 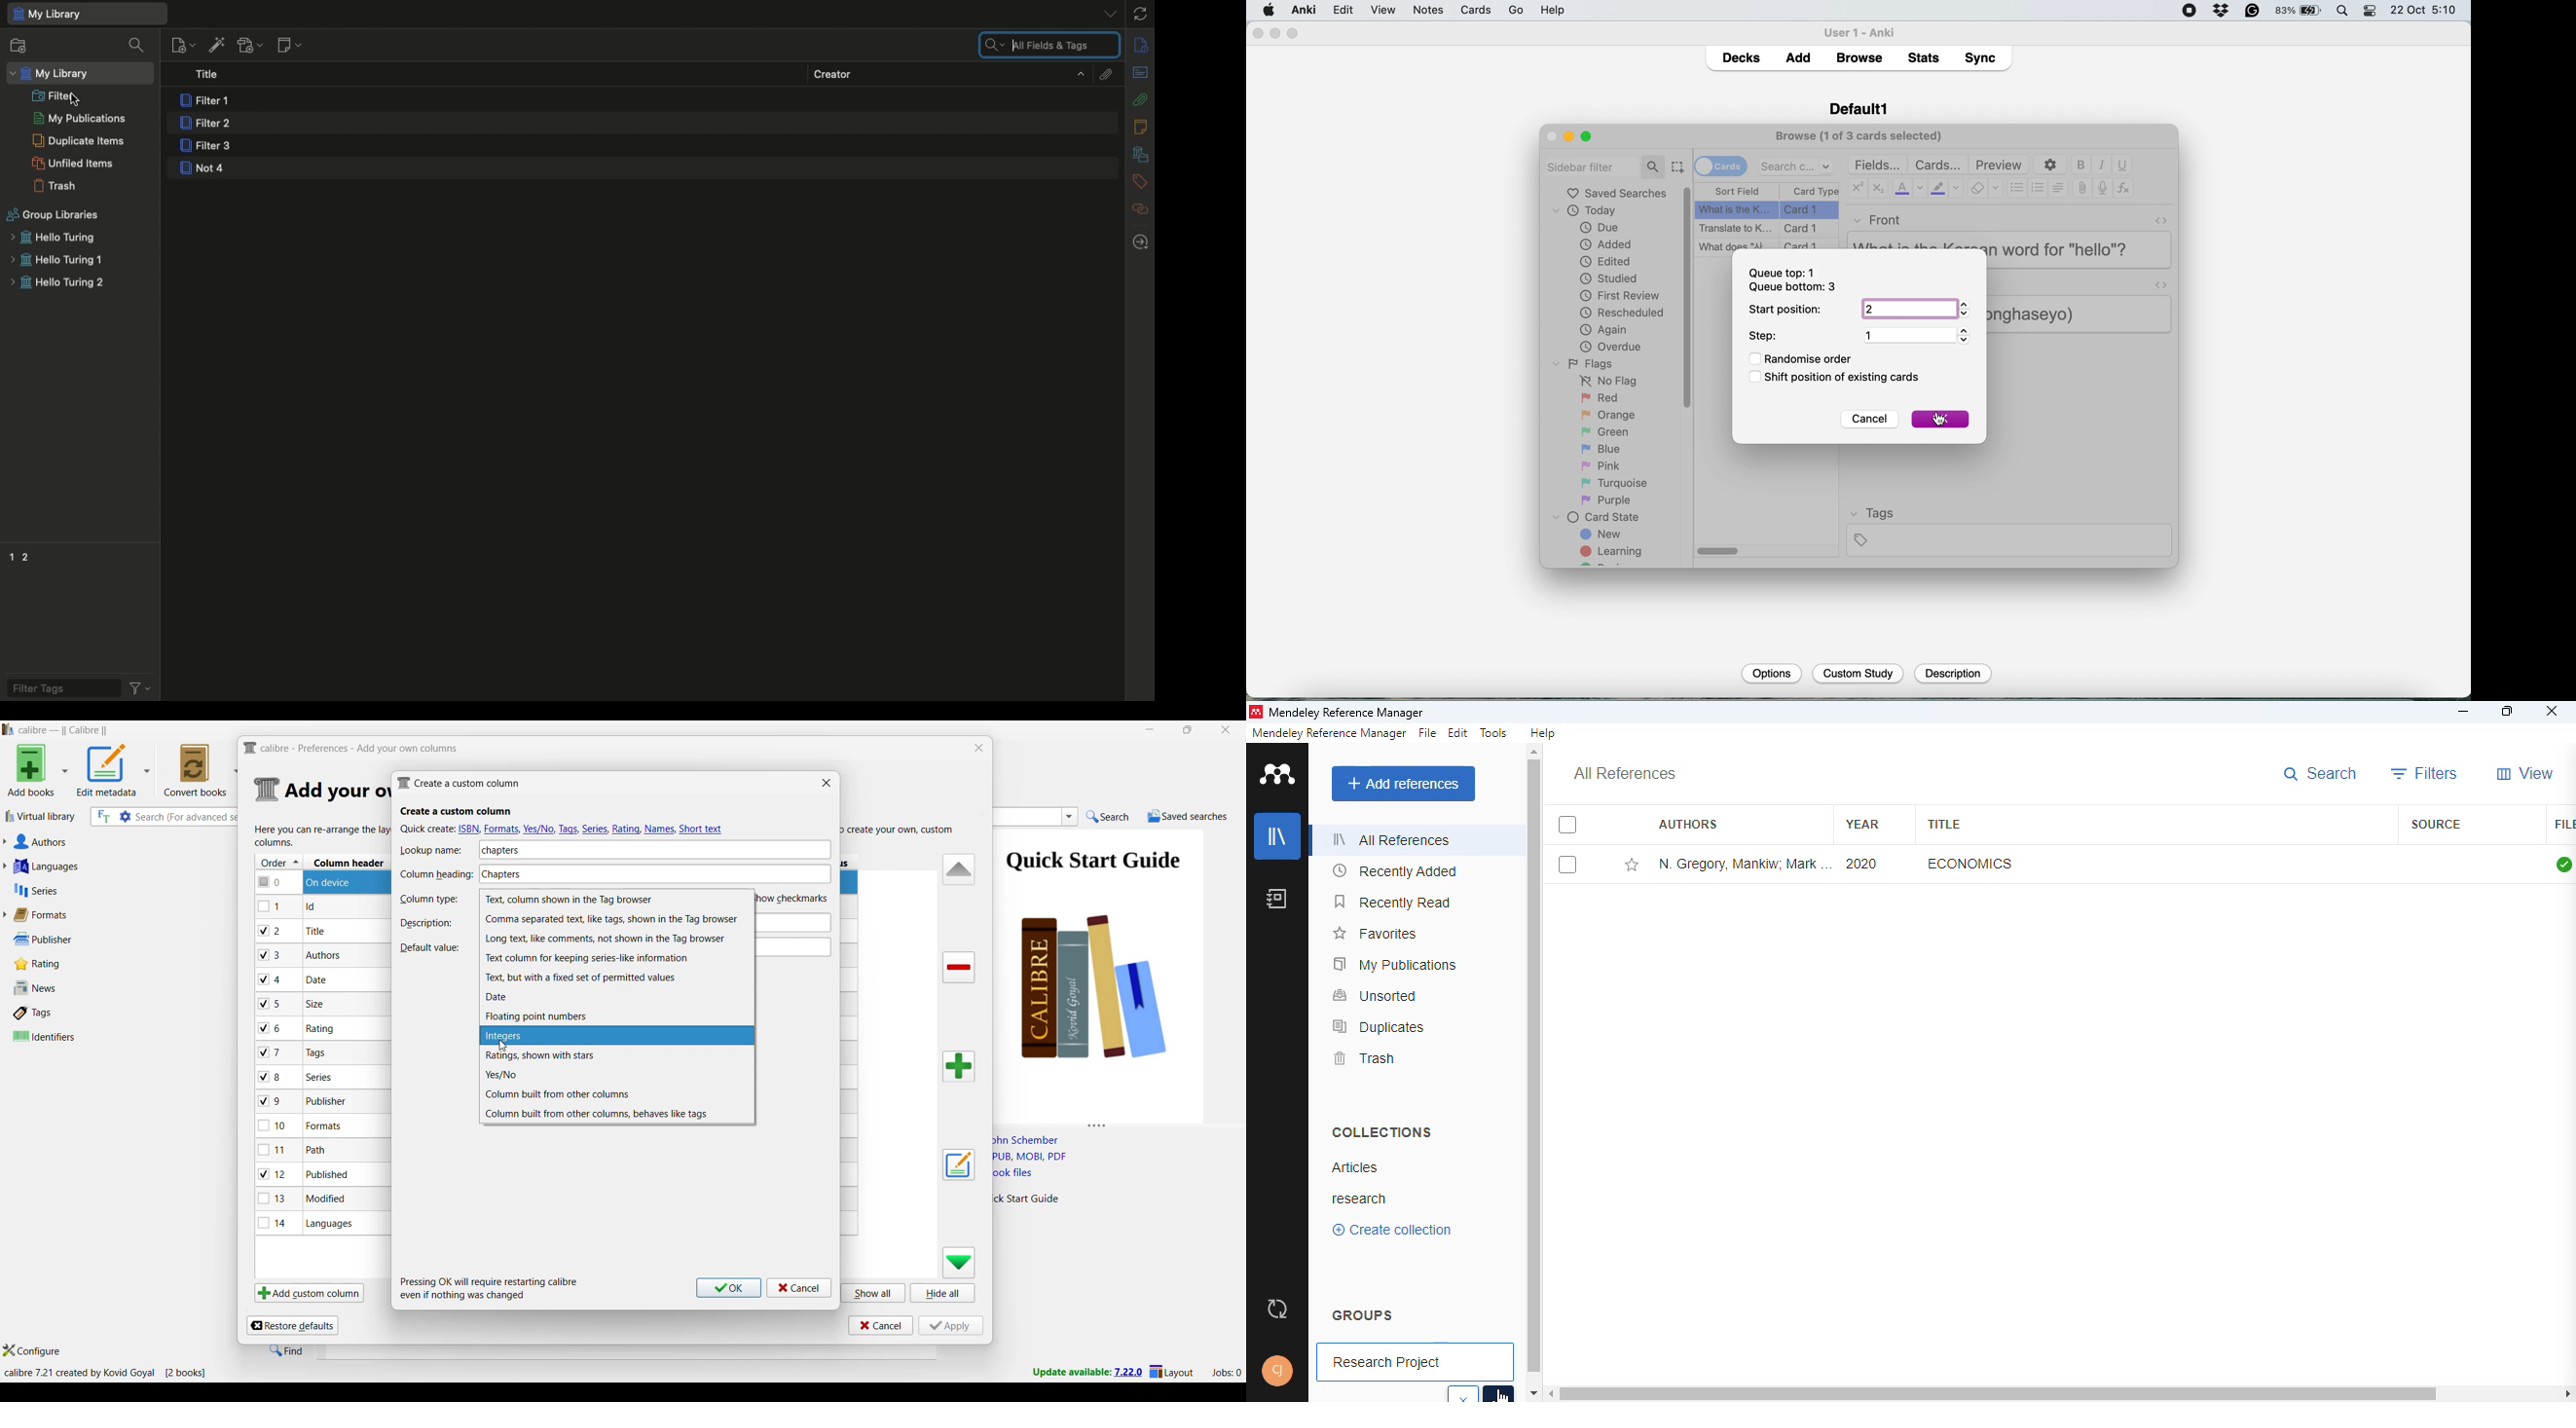 I want to click on Text, column shown in the Tag browser, so click(x=615, y=900).